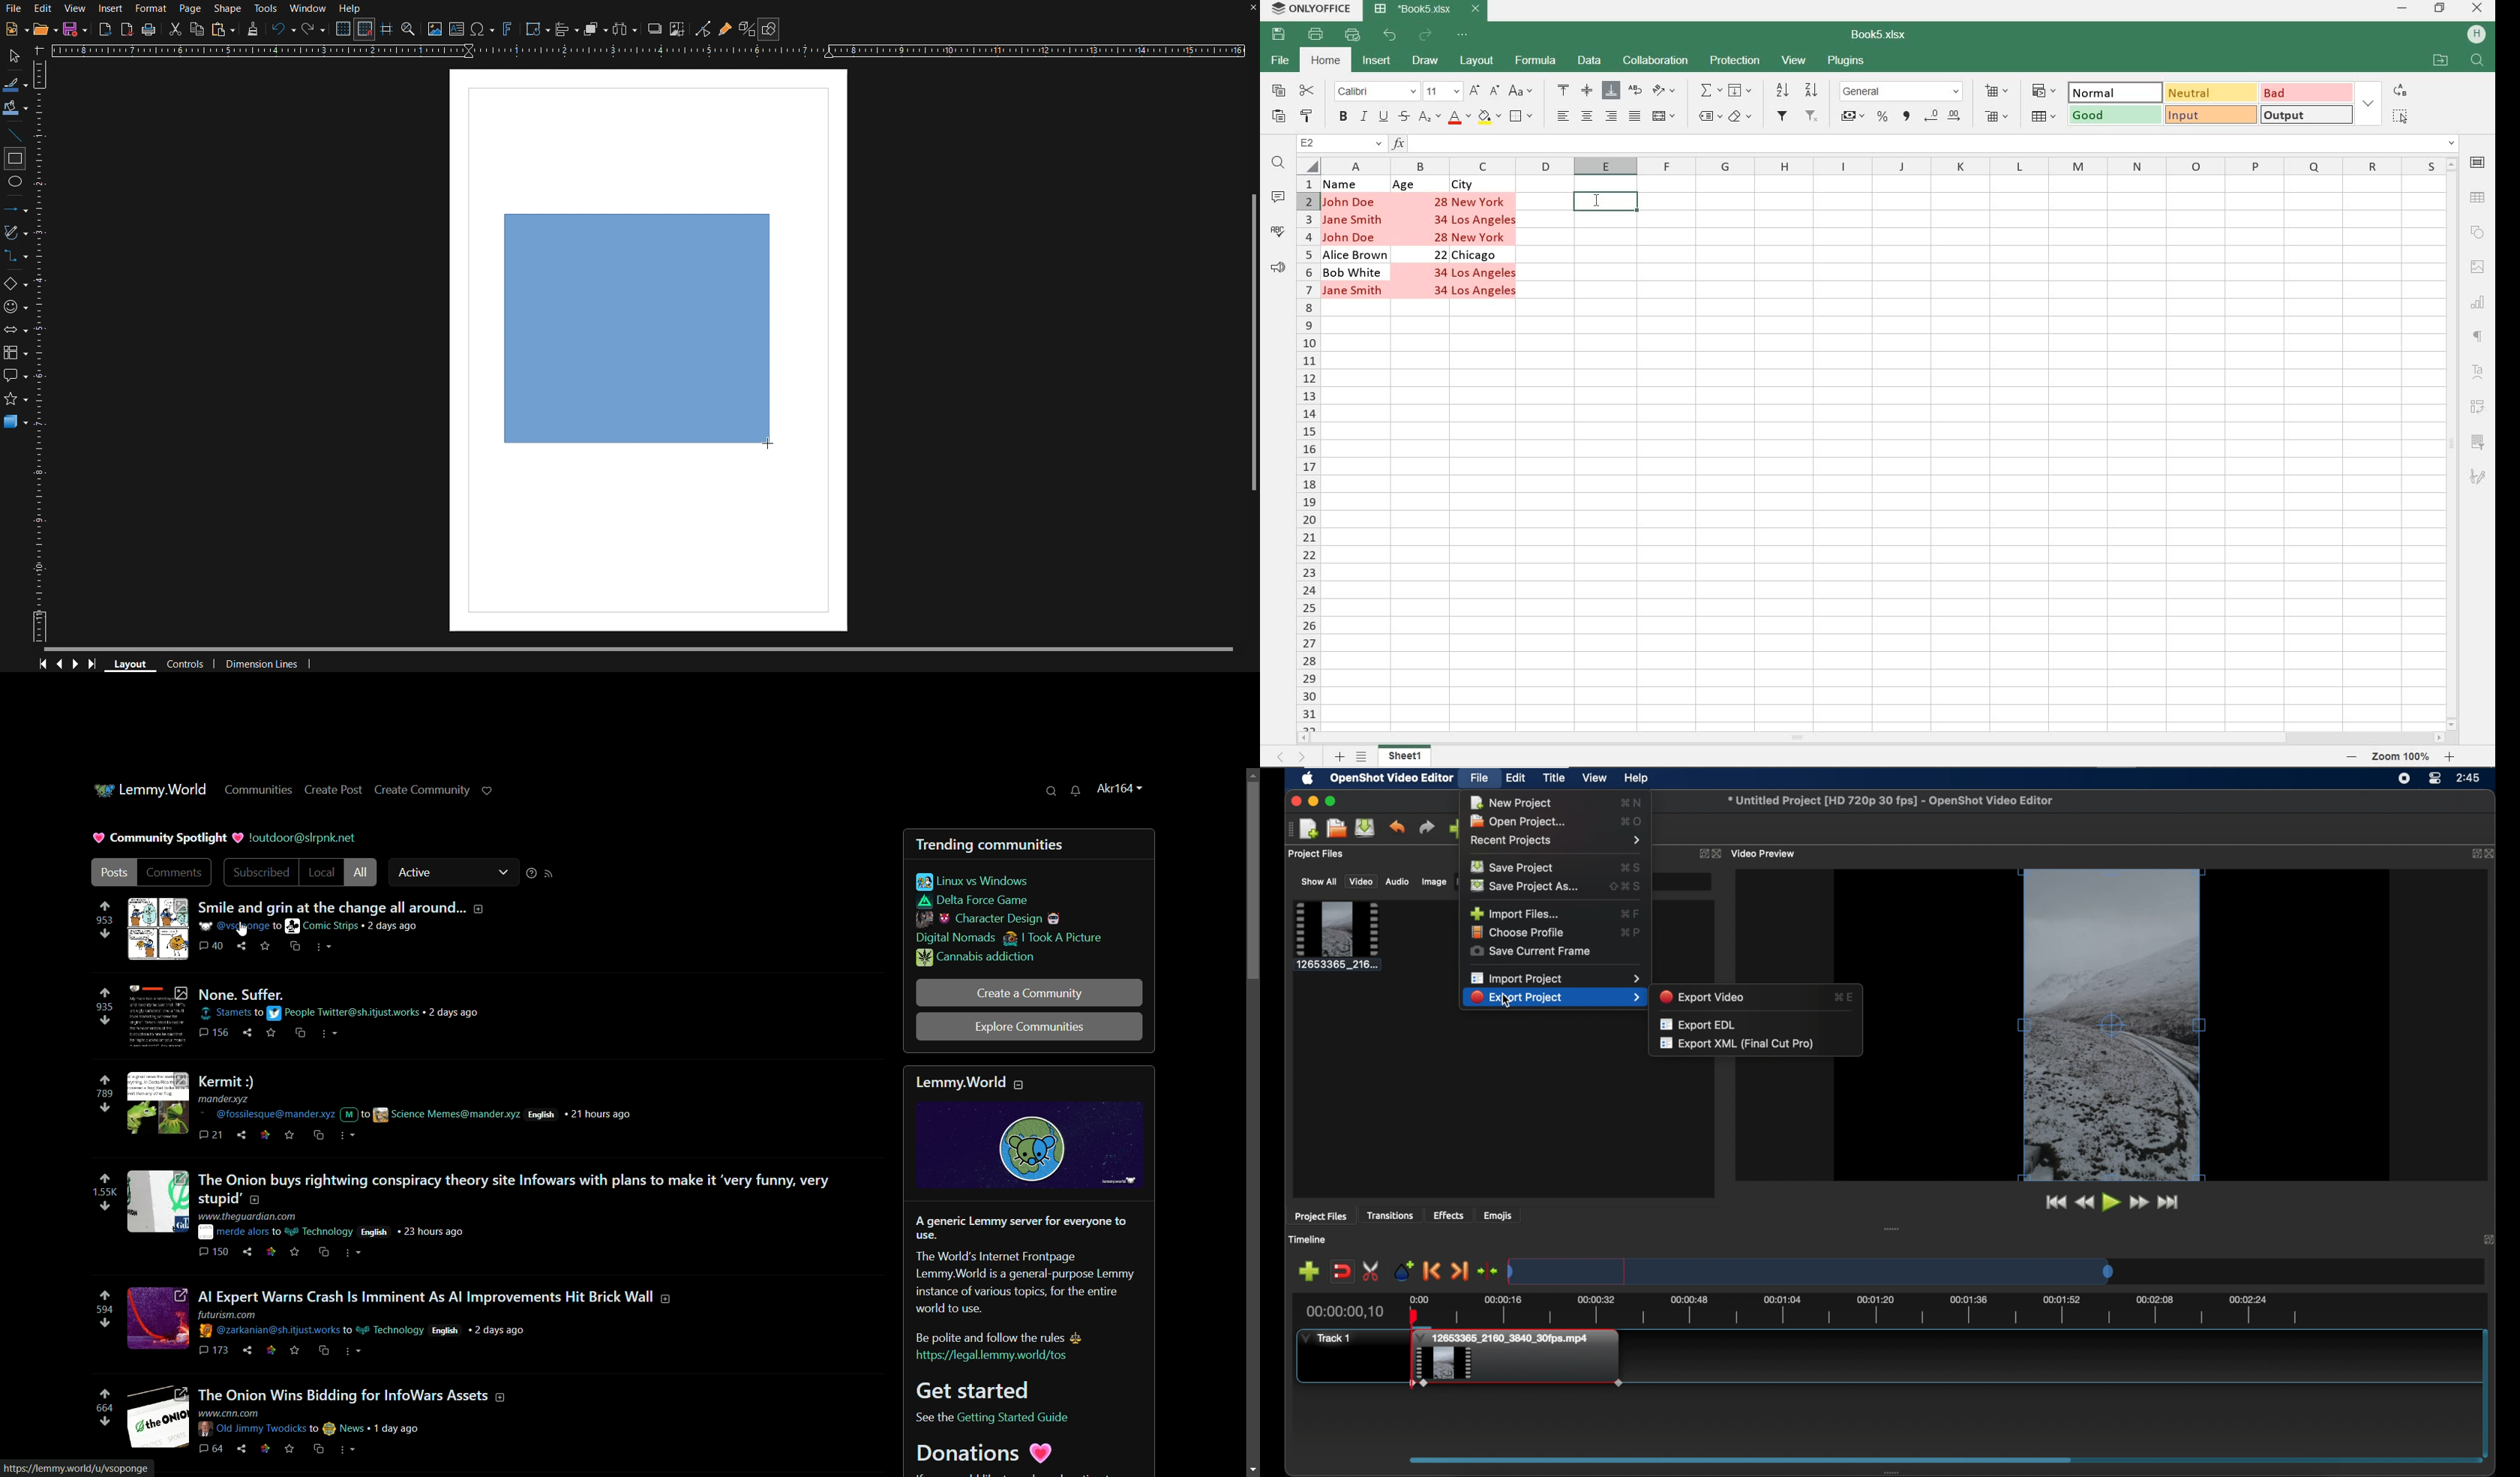  Describe the element at coordinates (245, 930) in the screenshot. I see `cursor` at that location.